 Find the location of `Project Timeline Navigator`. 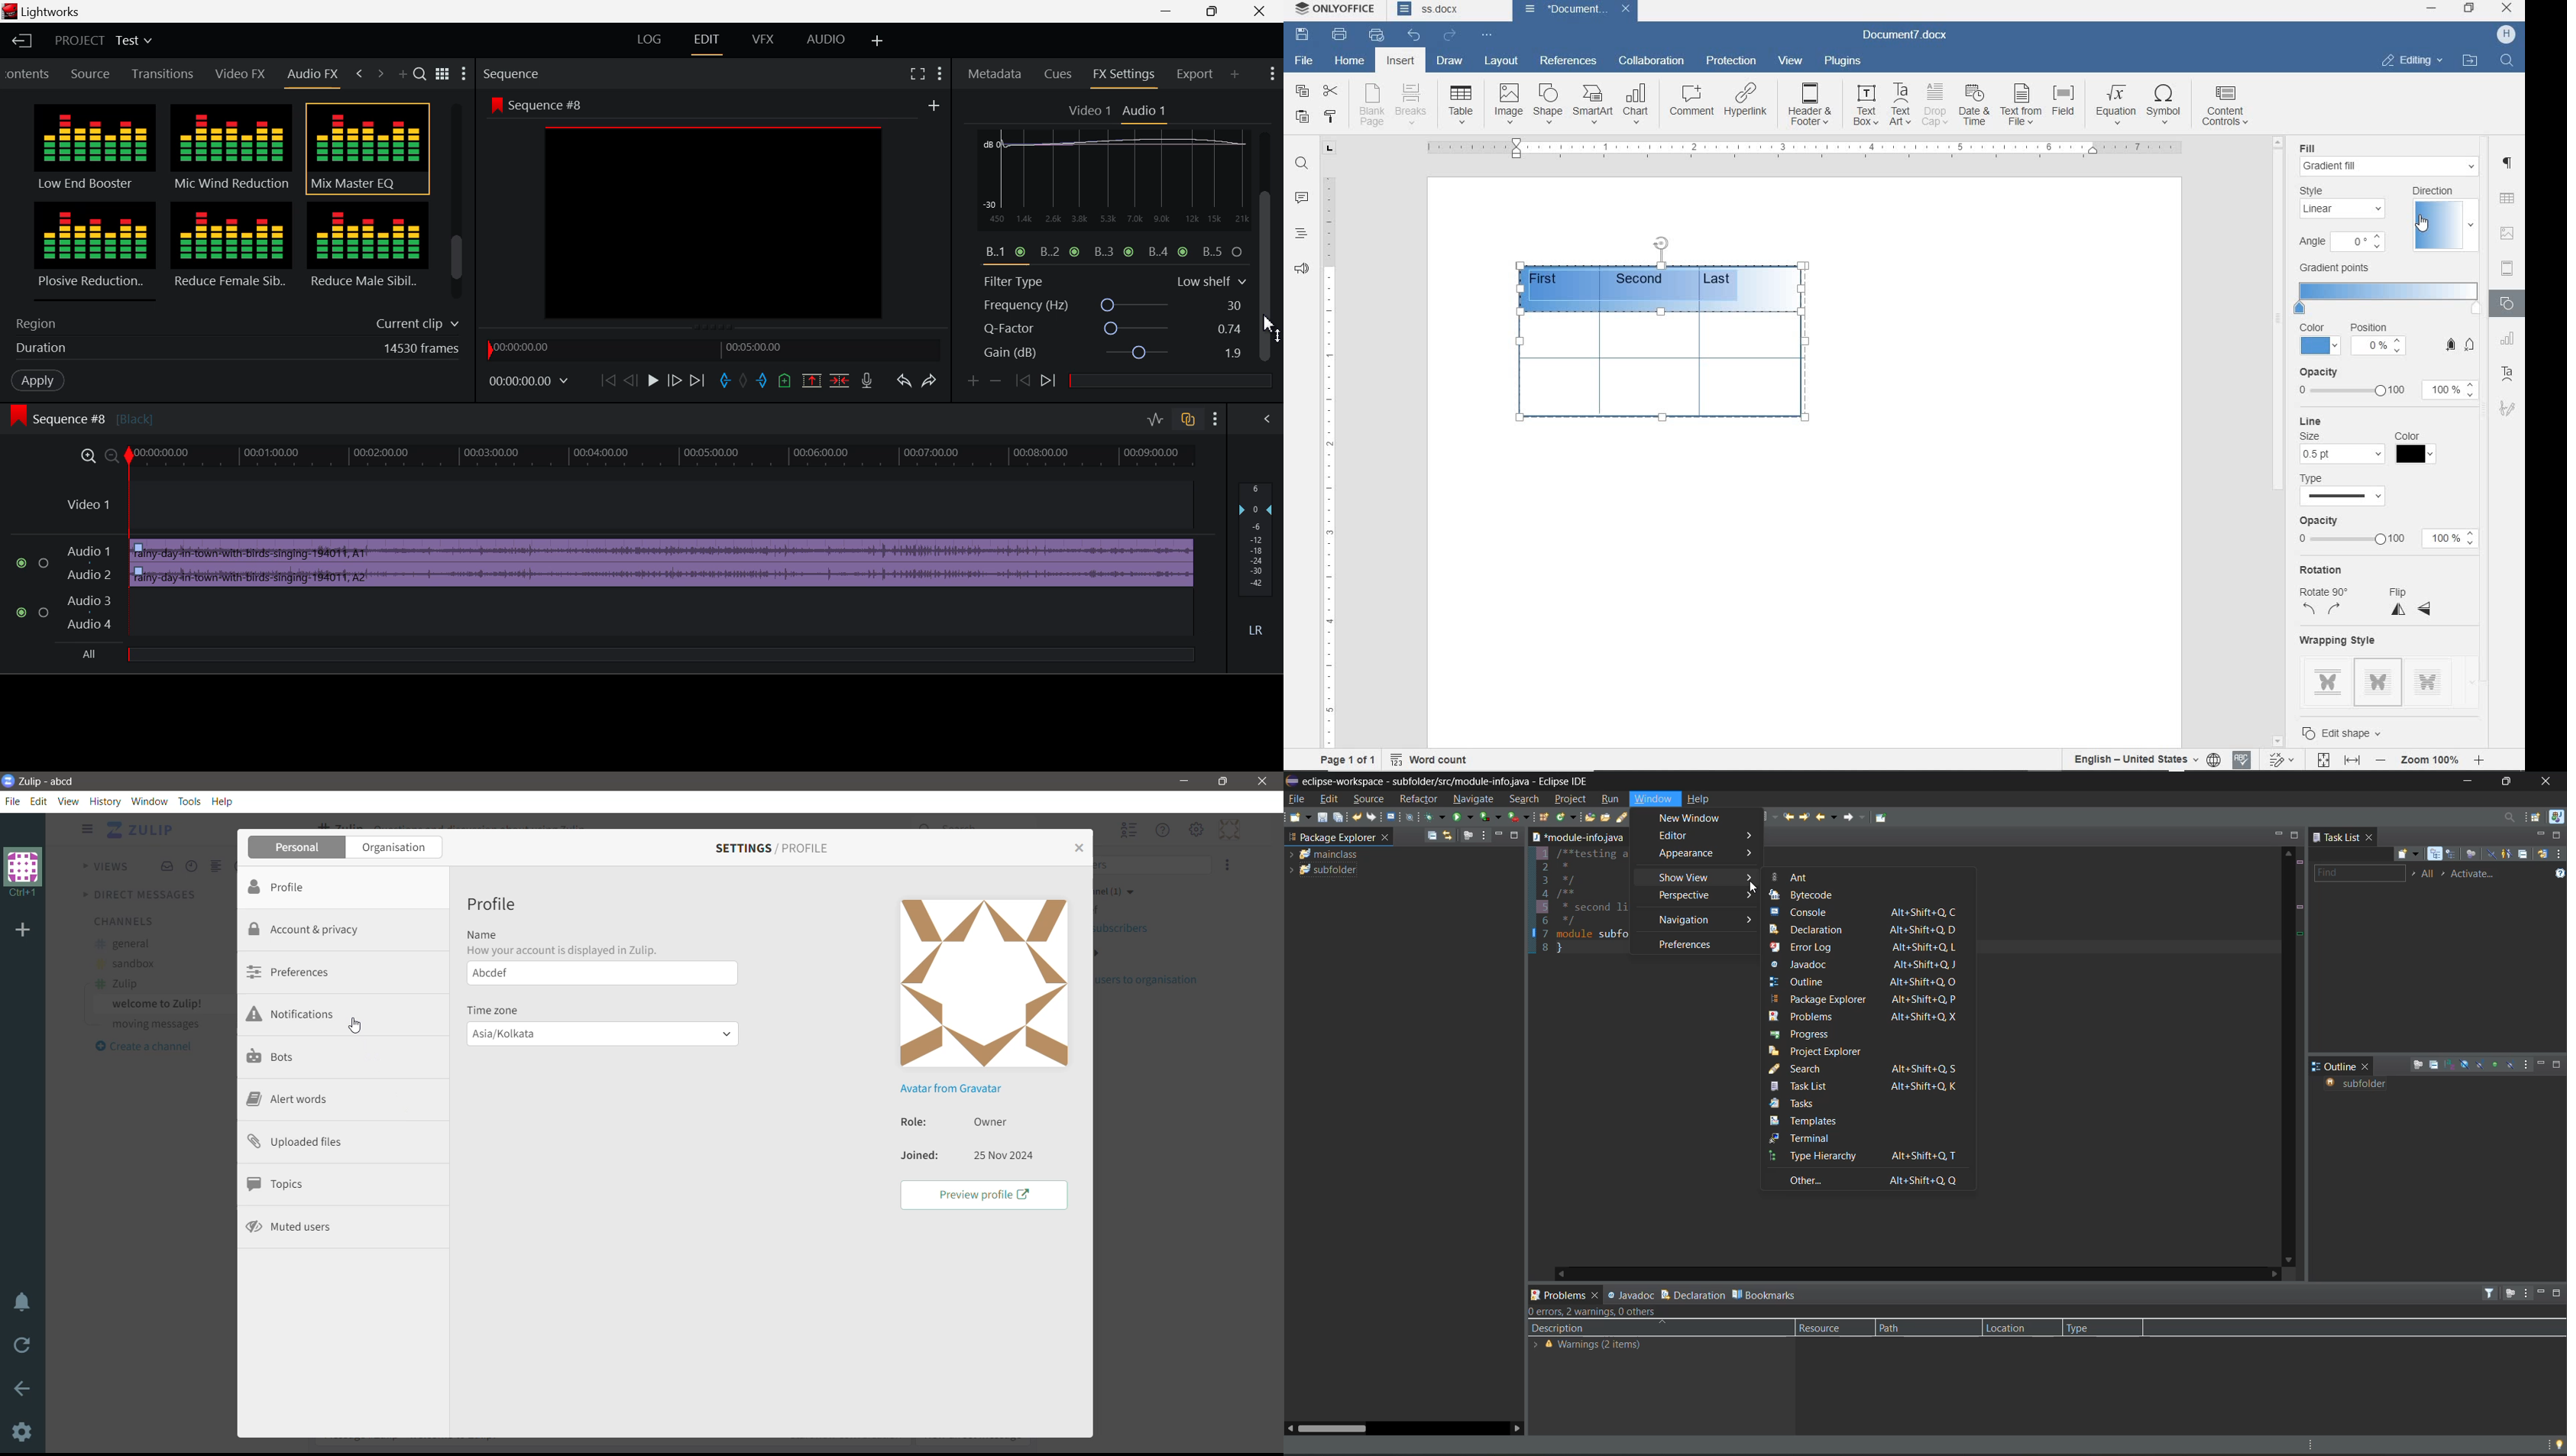

Project Timeline Navigator is located at coordinates (711, 349).